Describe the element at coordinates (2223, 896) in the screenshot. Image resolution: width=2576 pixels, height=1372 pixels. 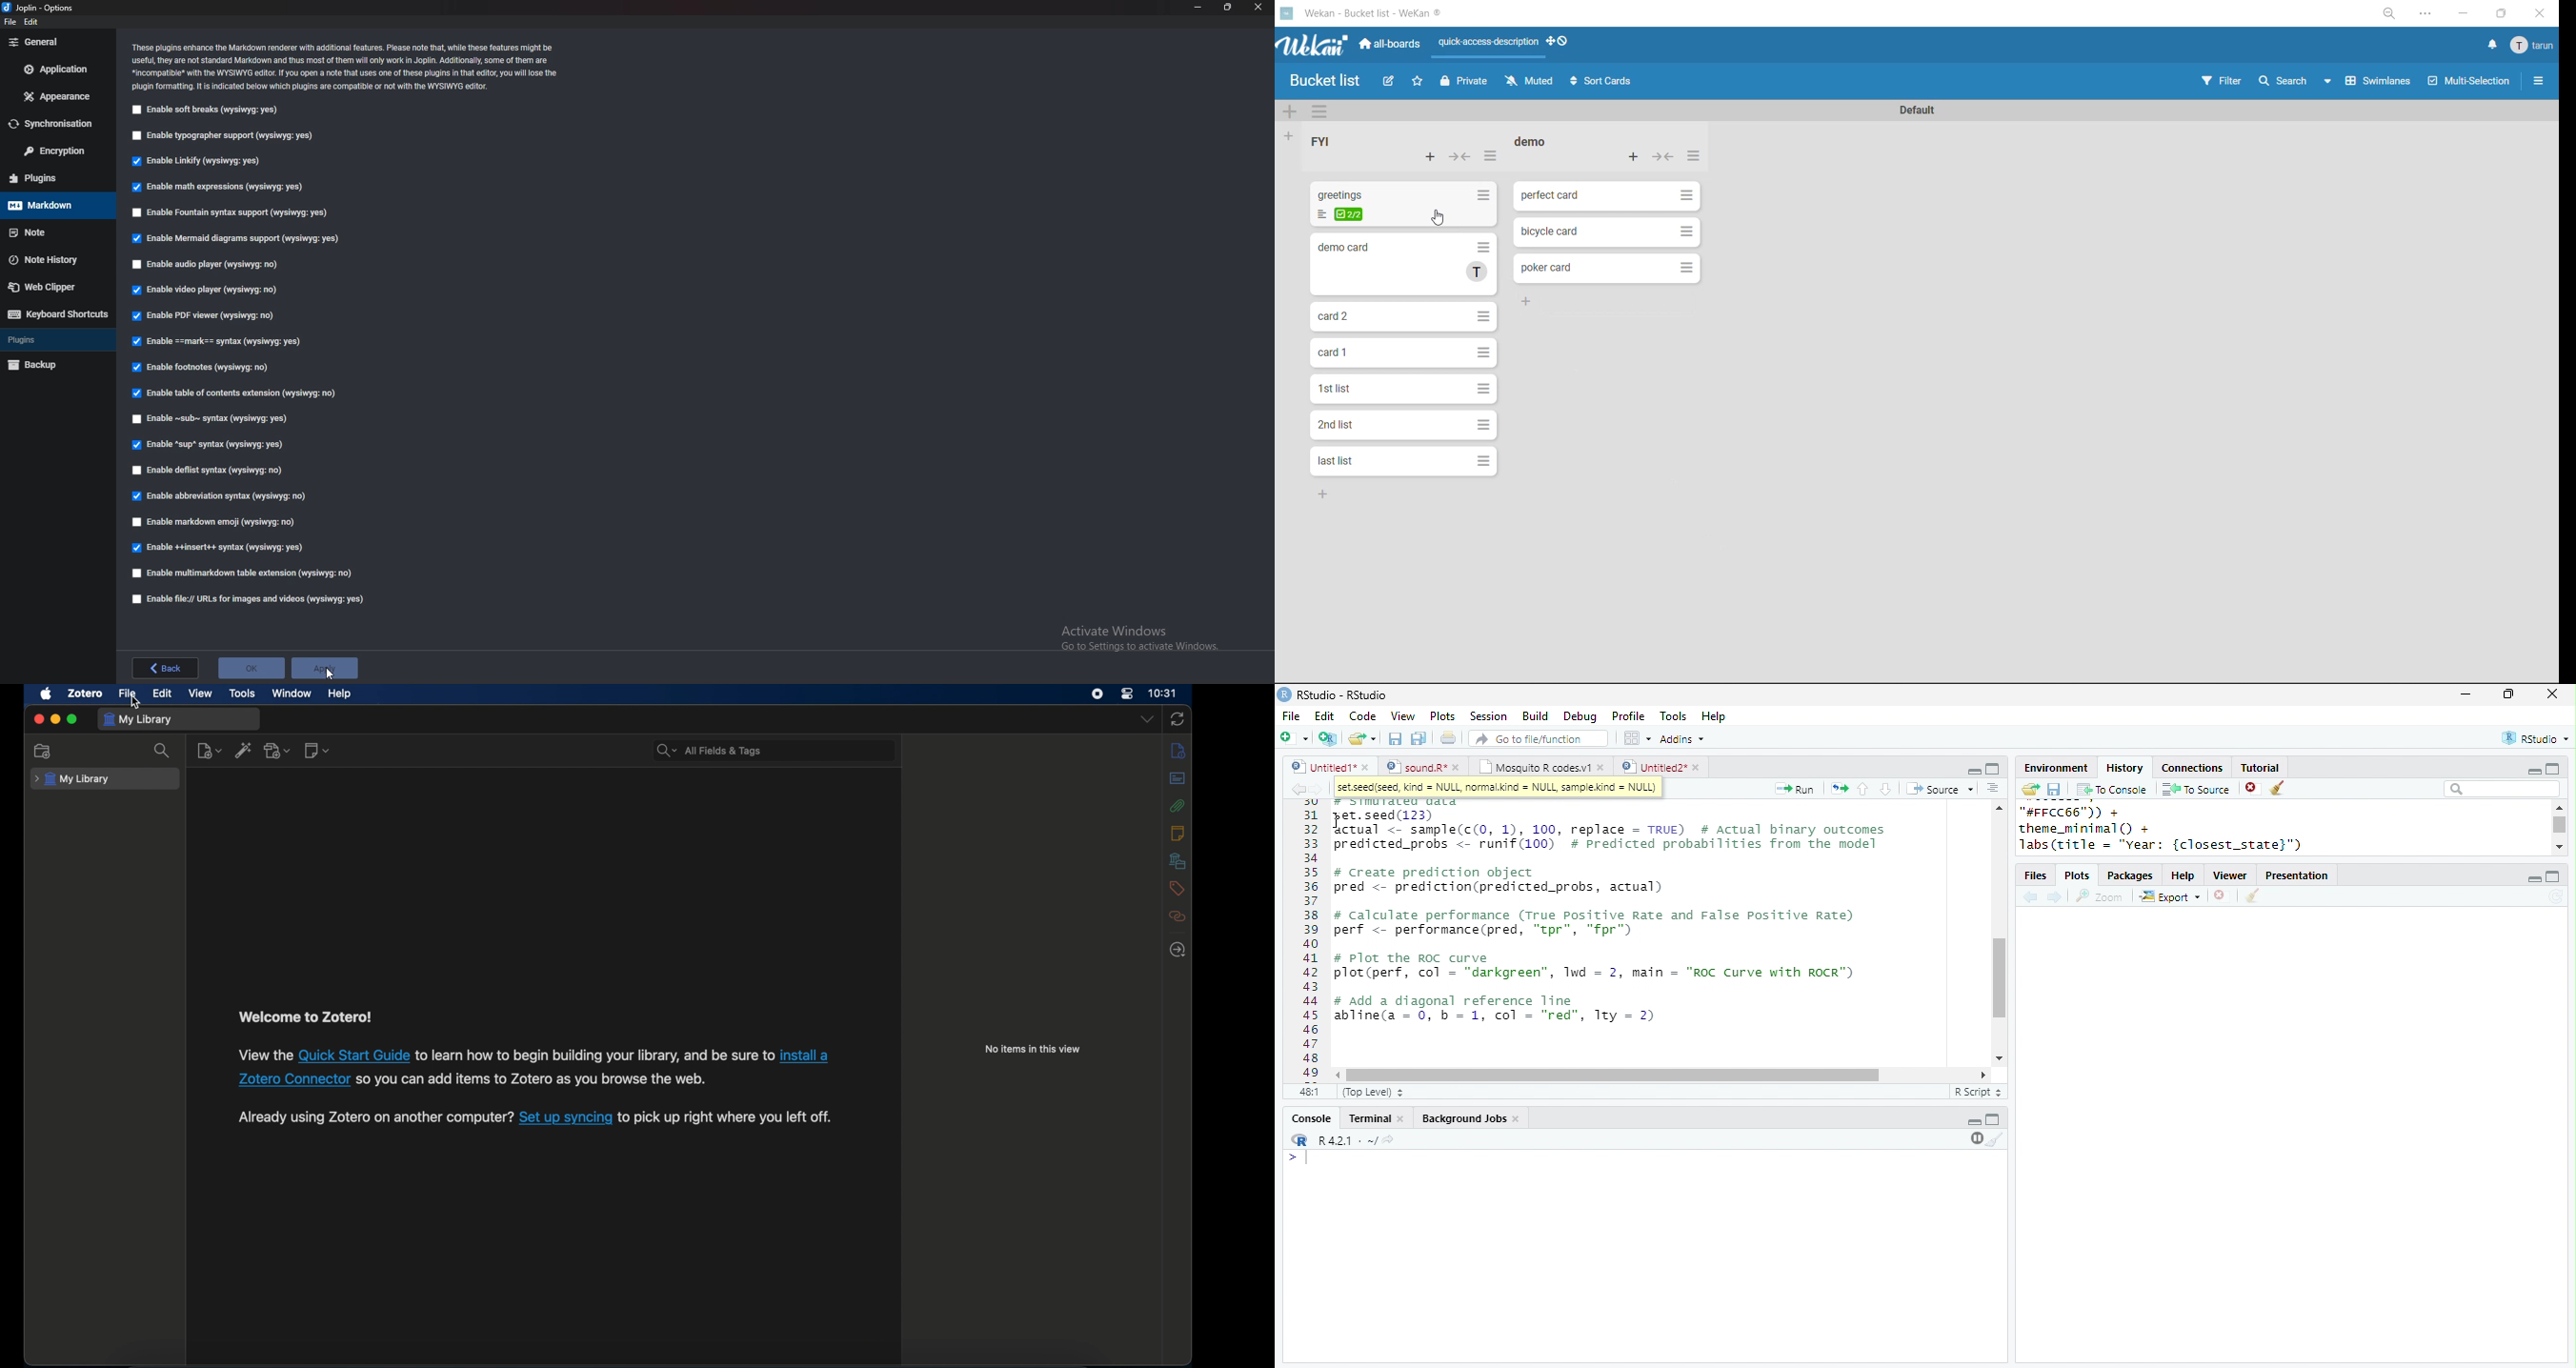
I see `close file` at that location.